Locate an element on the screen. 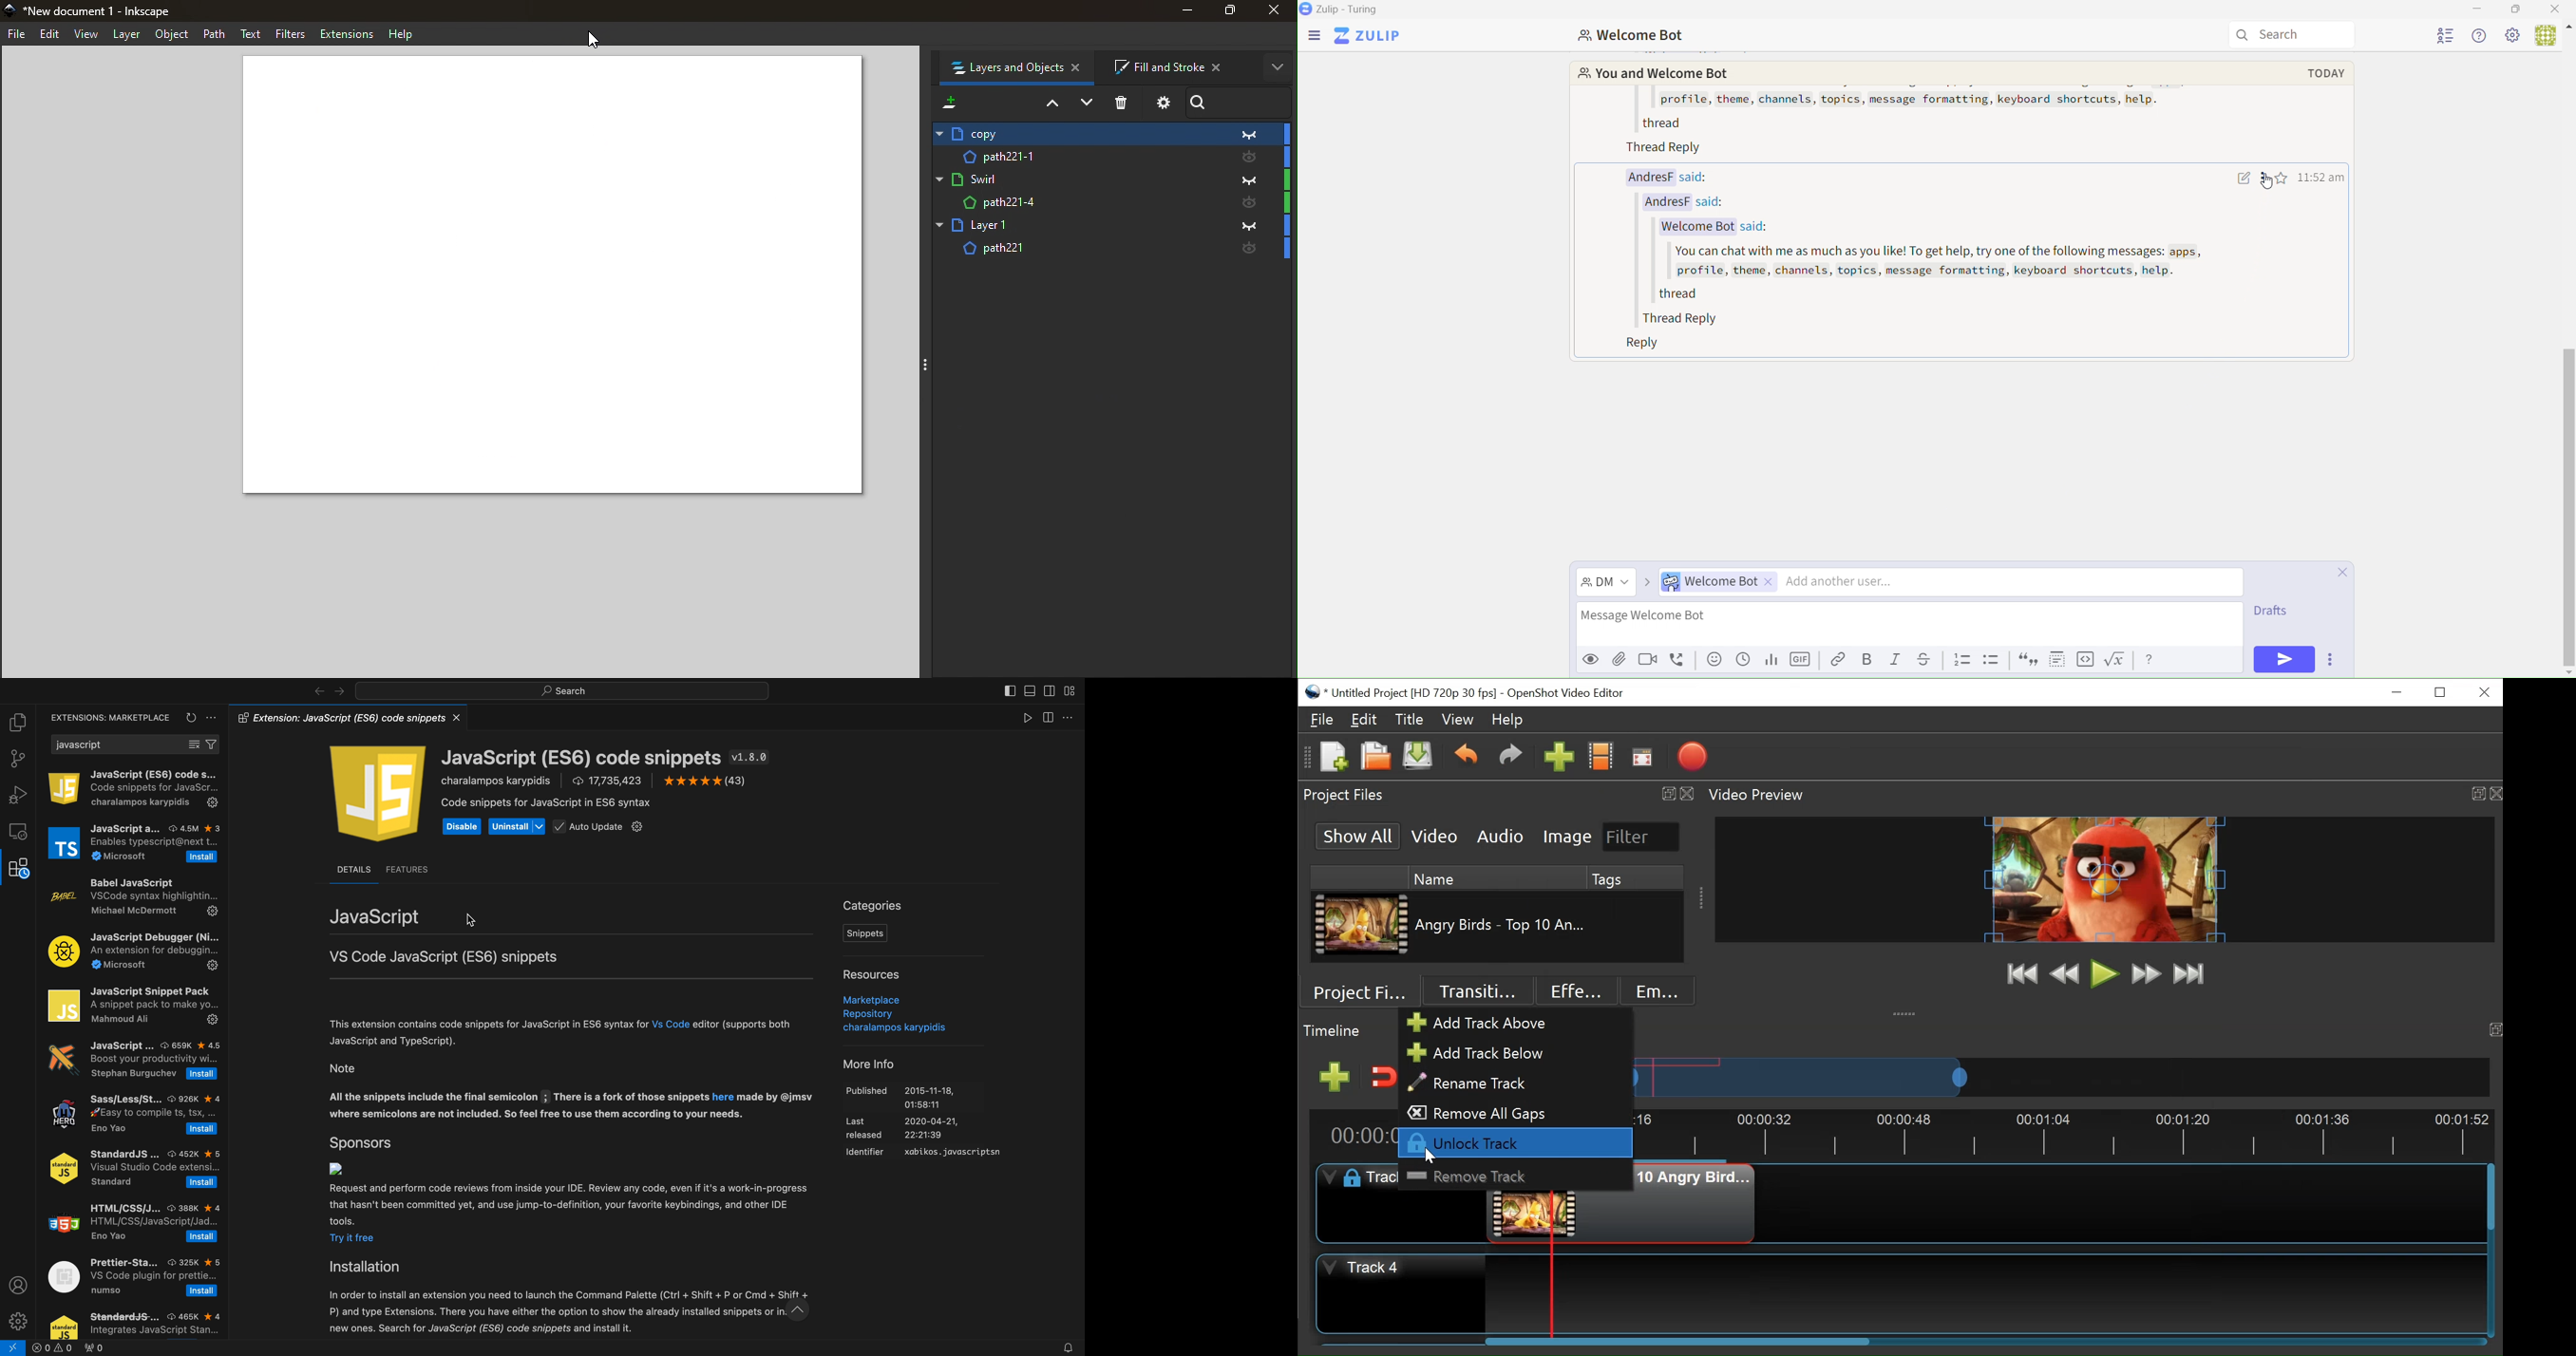 The height and width of the screenshot is (1372, 2576). Remove Track is located at coordinates (1477, 1176).